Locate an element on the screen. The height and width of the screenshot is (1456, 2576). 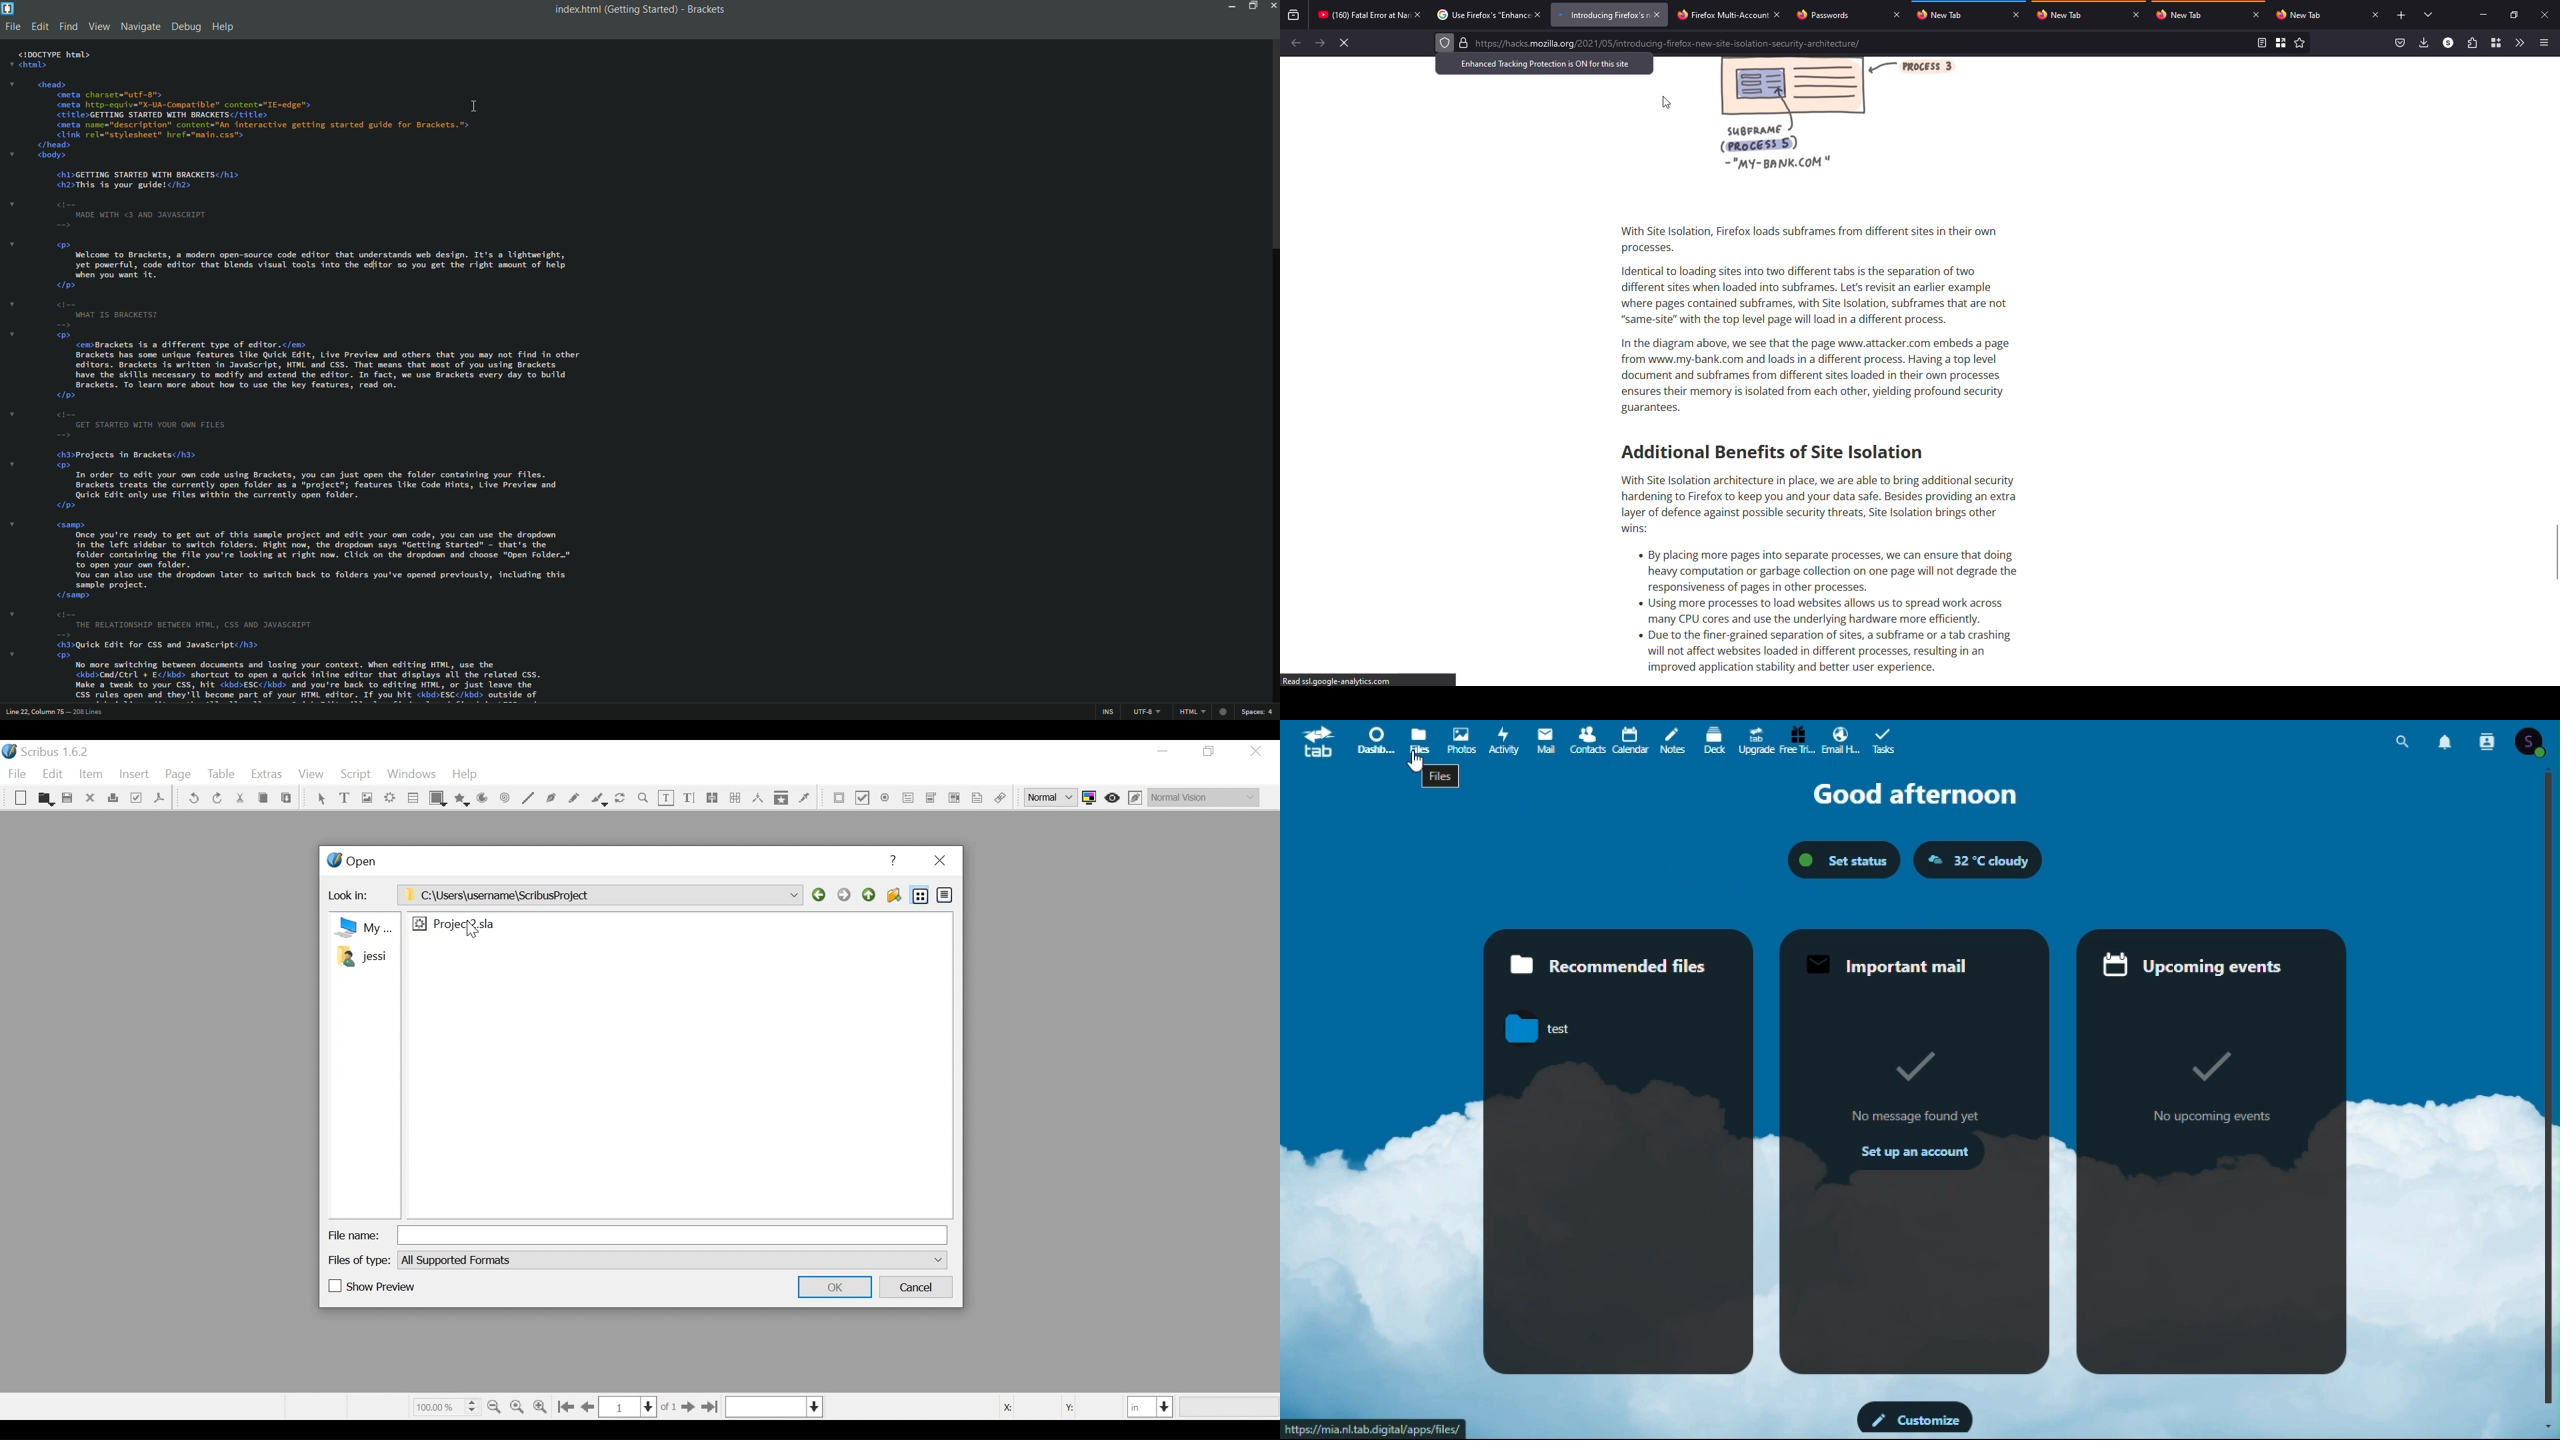
Bezier curve is located at coordinates (551, 799).